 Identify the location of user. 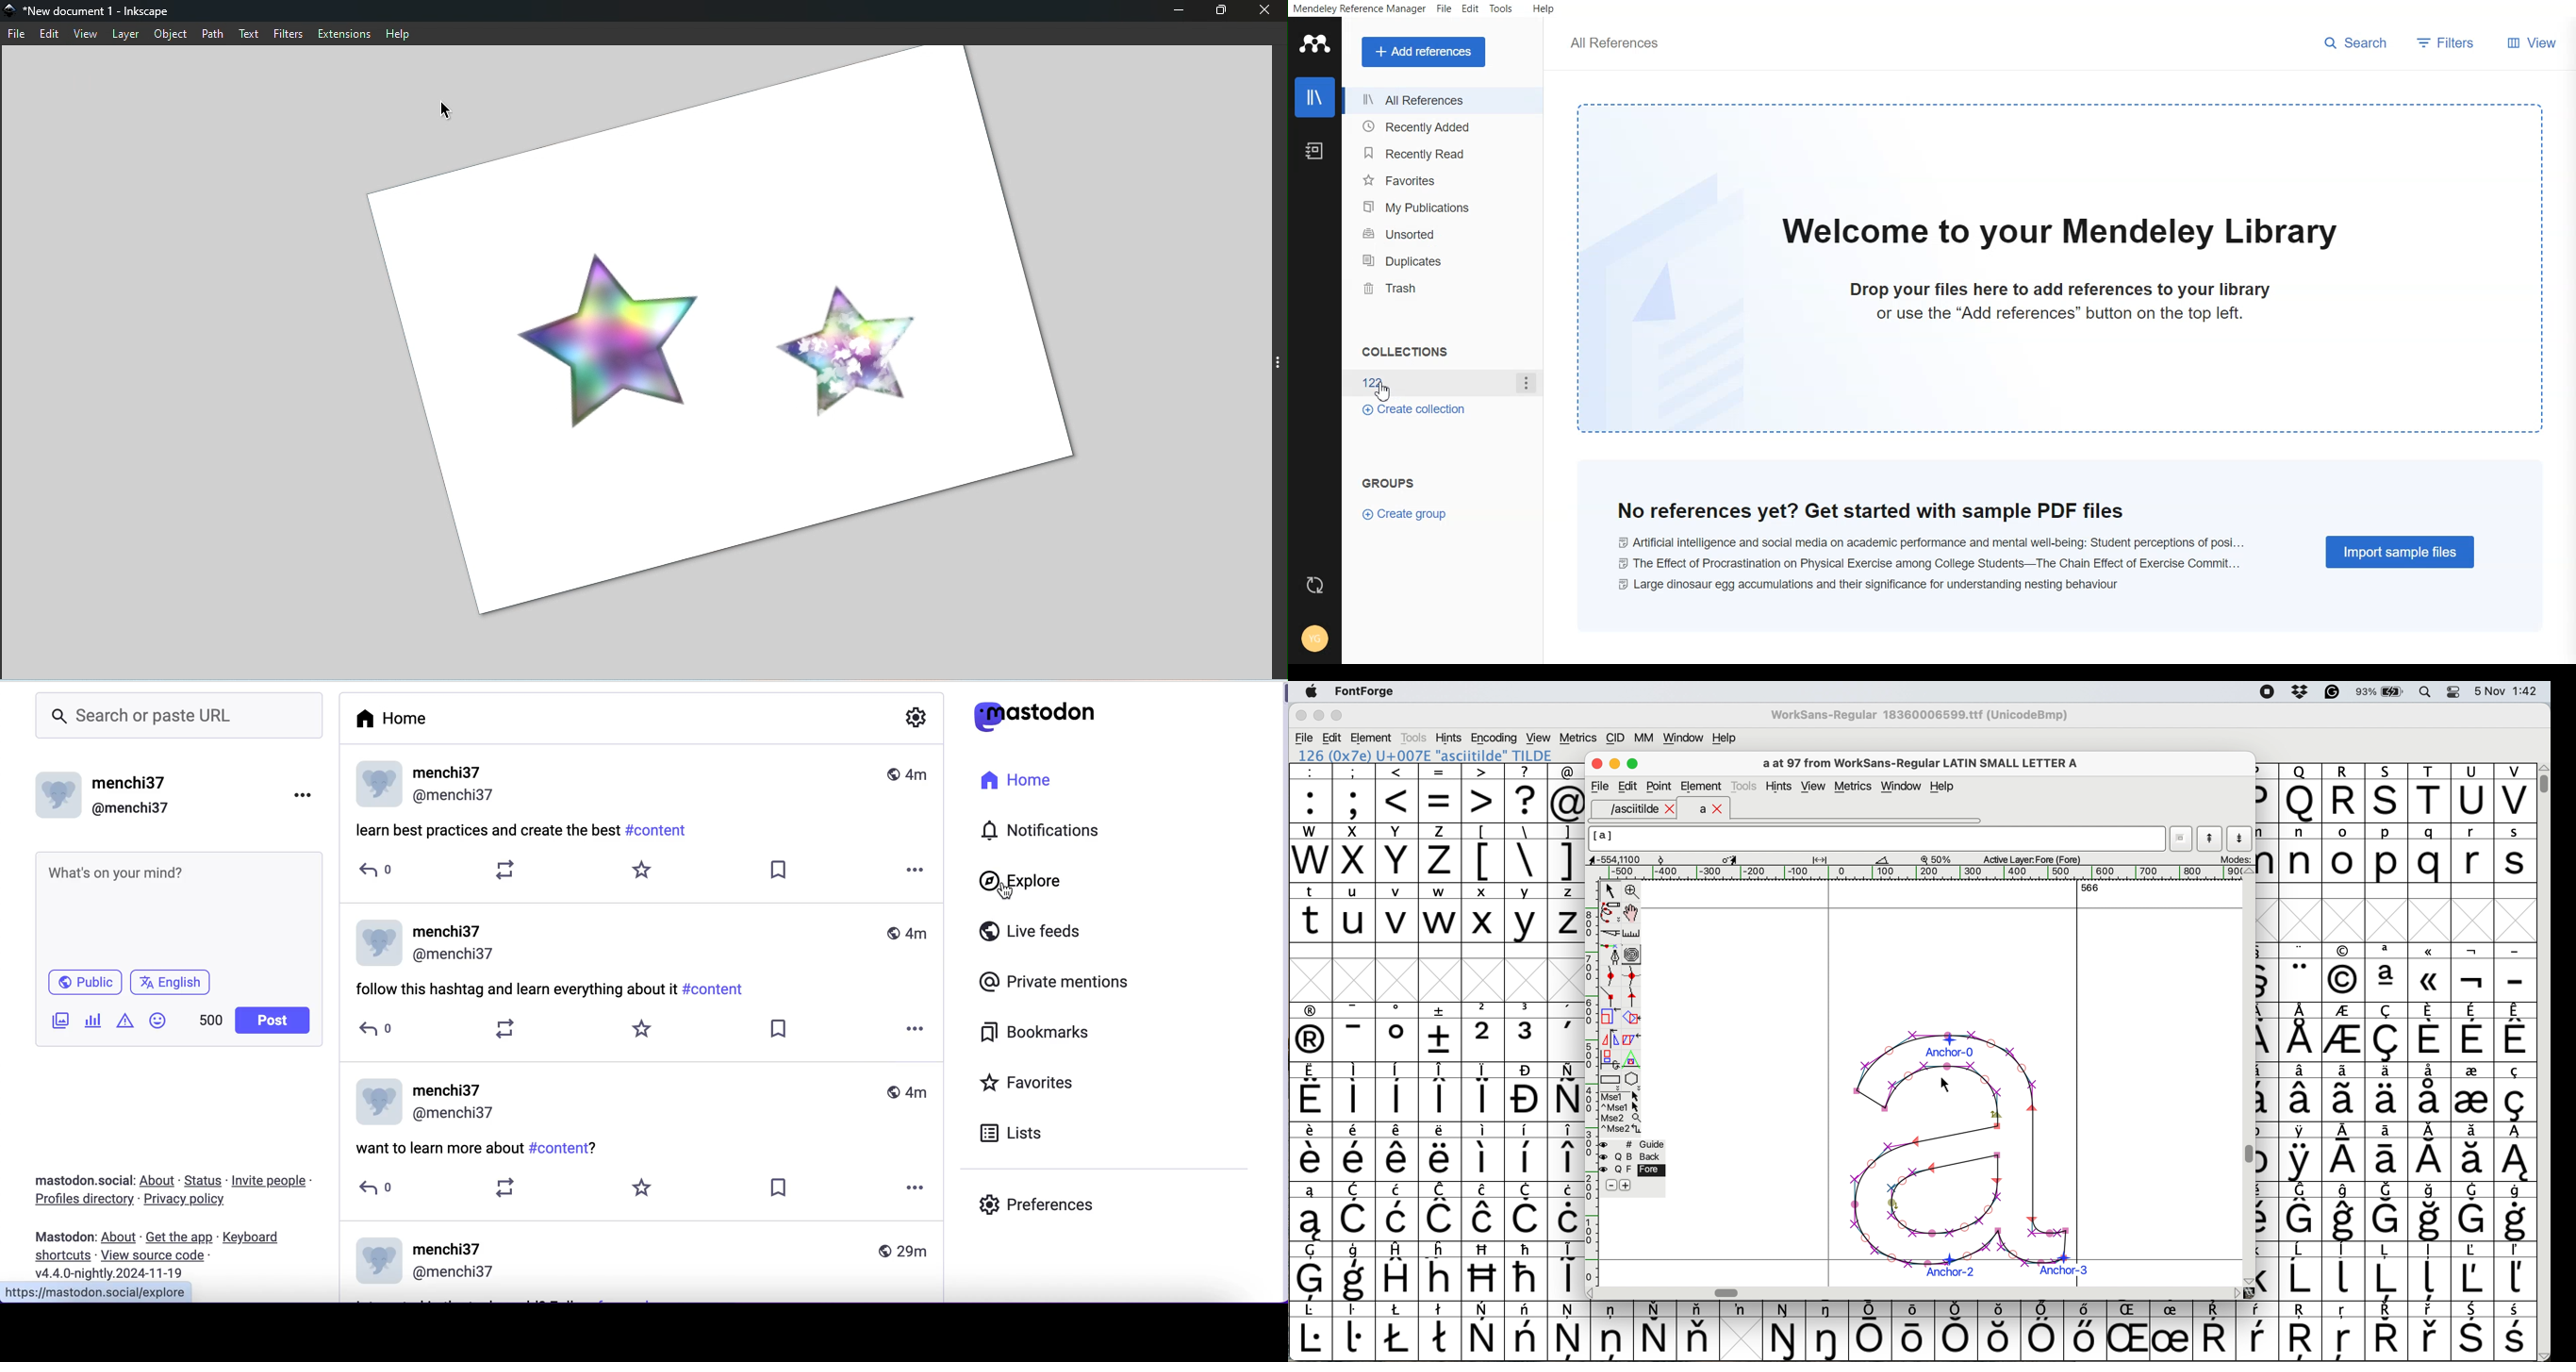
(642, 1261).